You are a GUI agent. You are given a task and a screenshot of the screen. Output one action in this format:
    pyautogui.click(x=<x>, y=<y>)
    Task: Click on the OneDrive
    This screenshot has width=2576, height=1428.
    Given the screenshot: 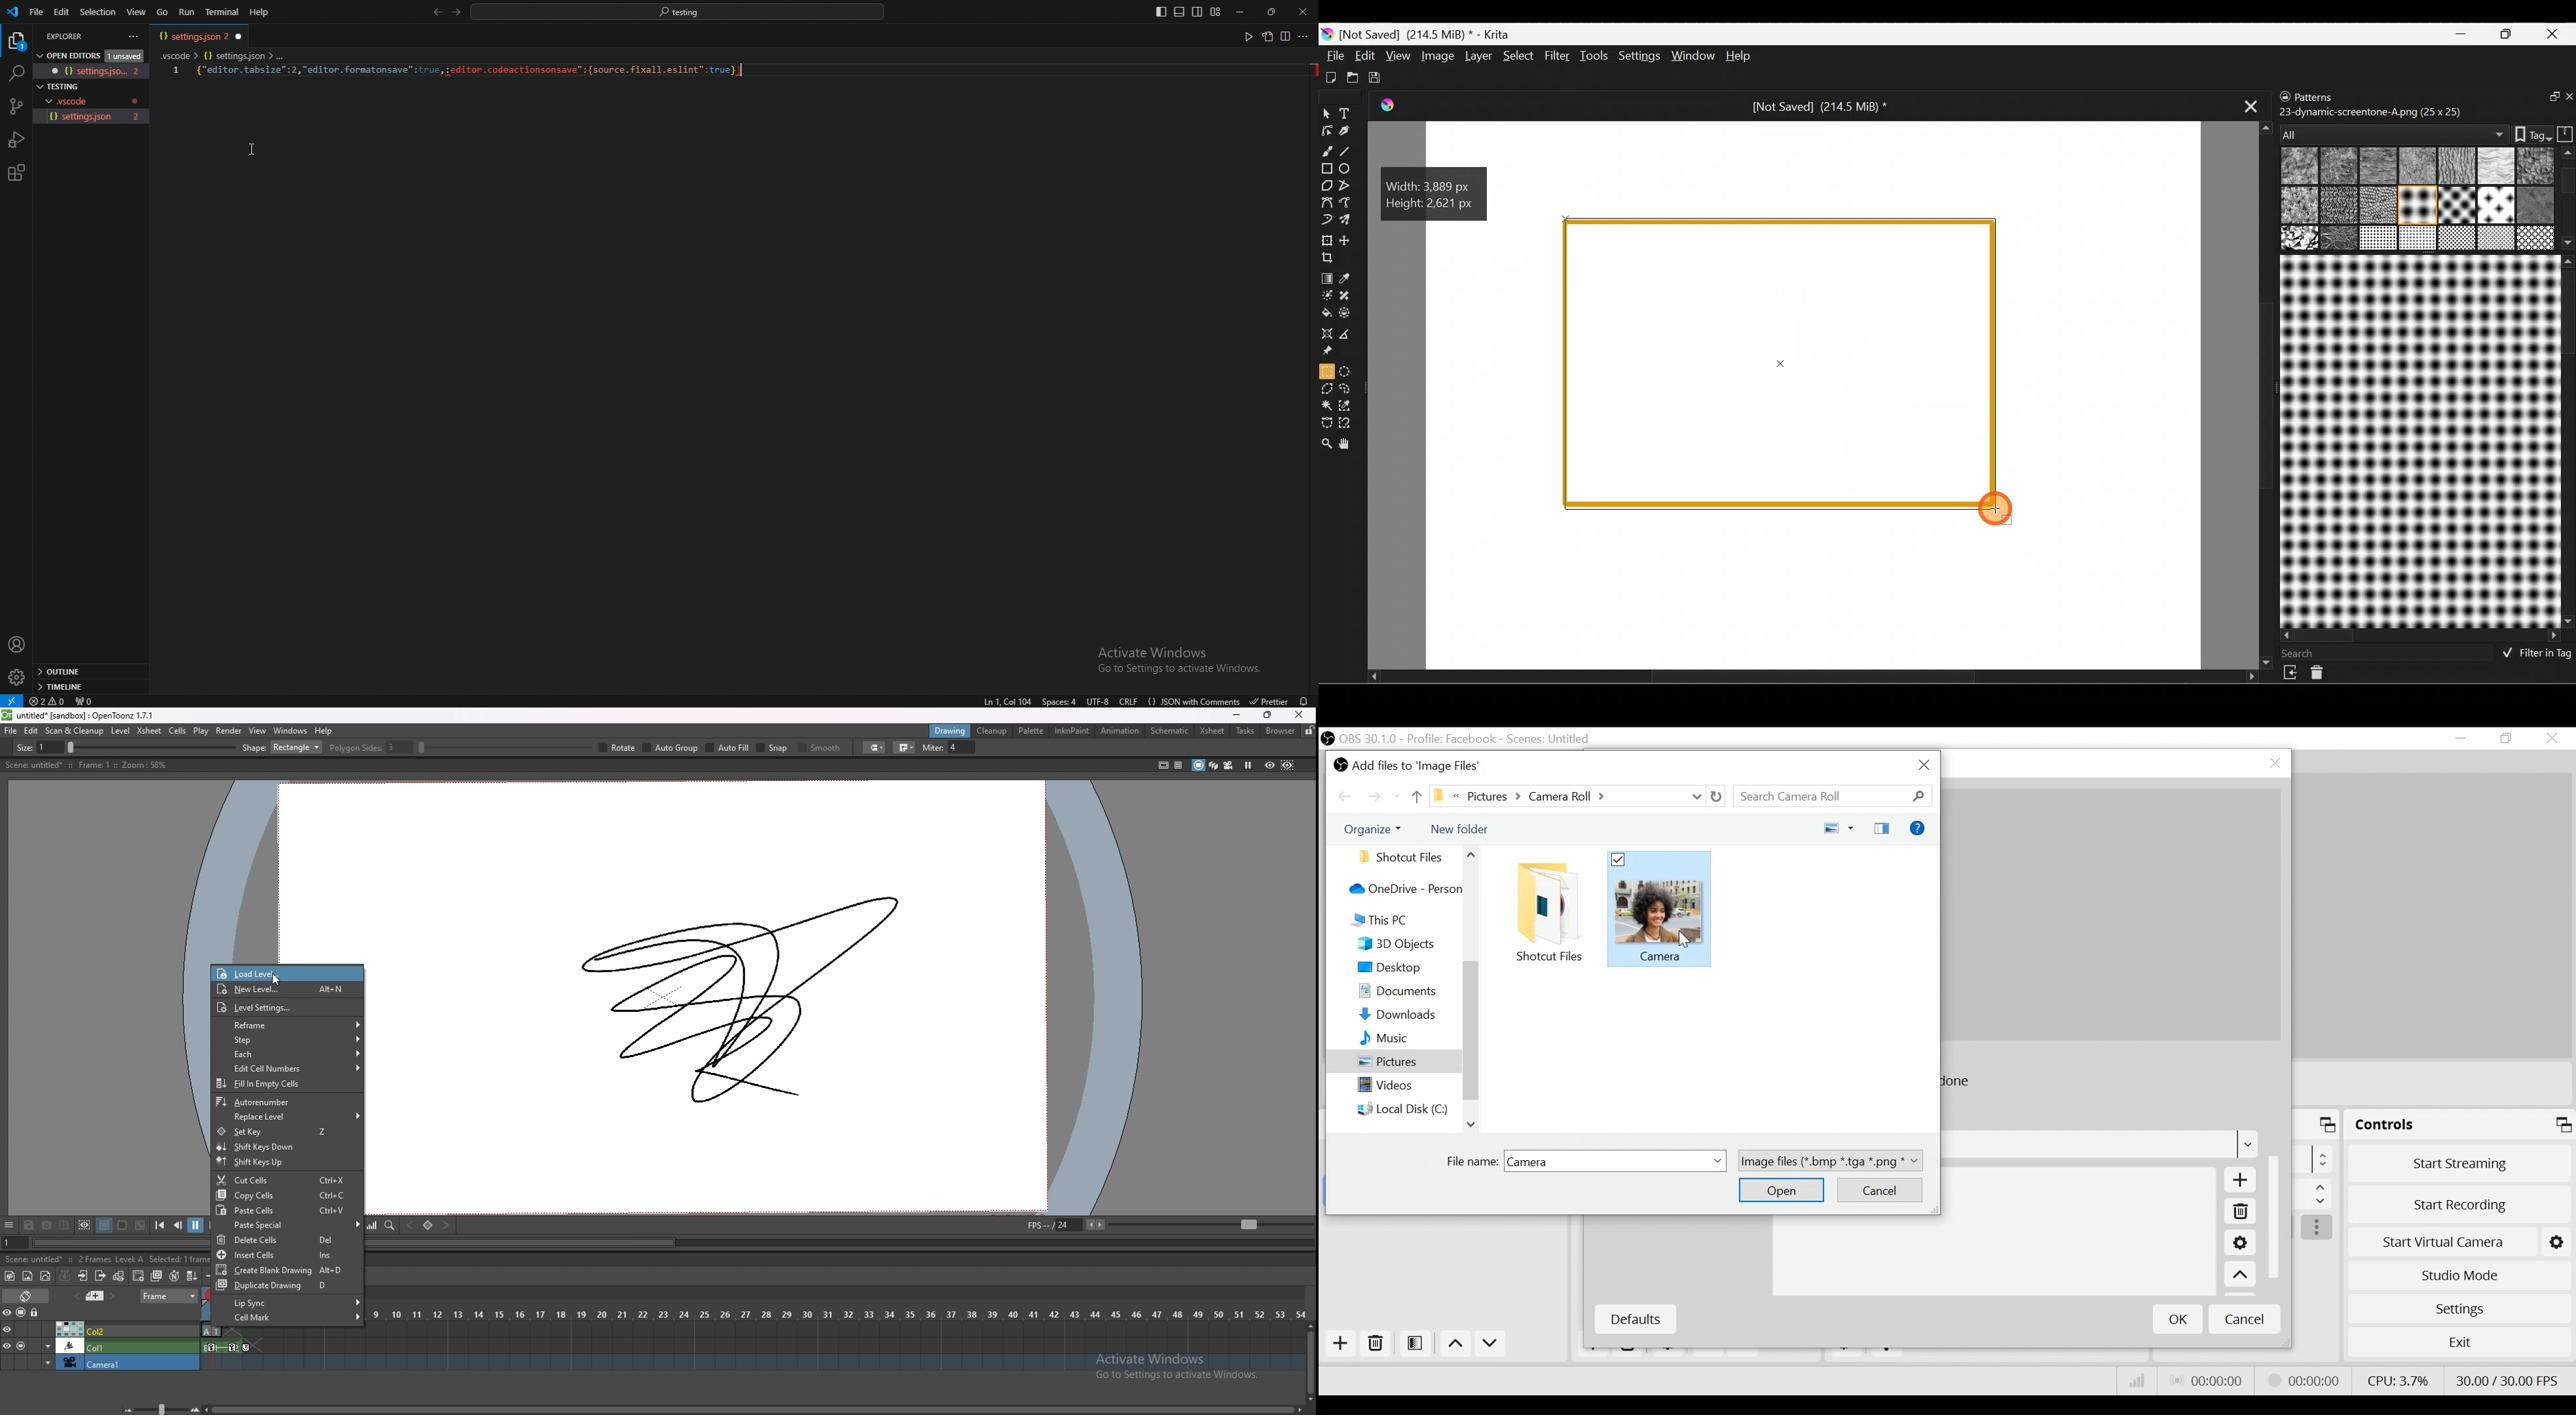 What is the action you would take?
    pyautogui.click(x=1404, y=890)
    